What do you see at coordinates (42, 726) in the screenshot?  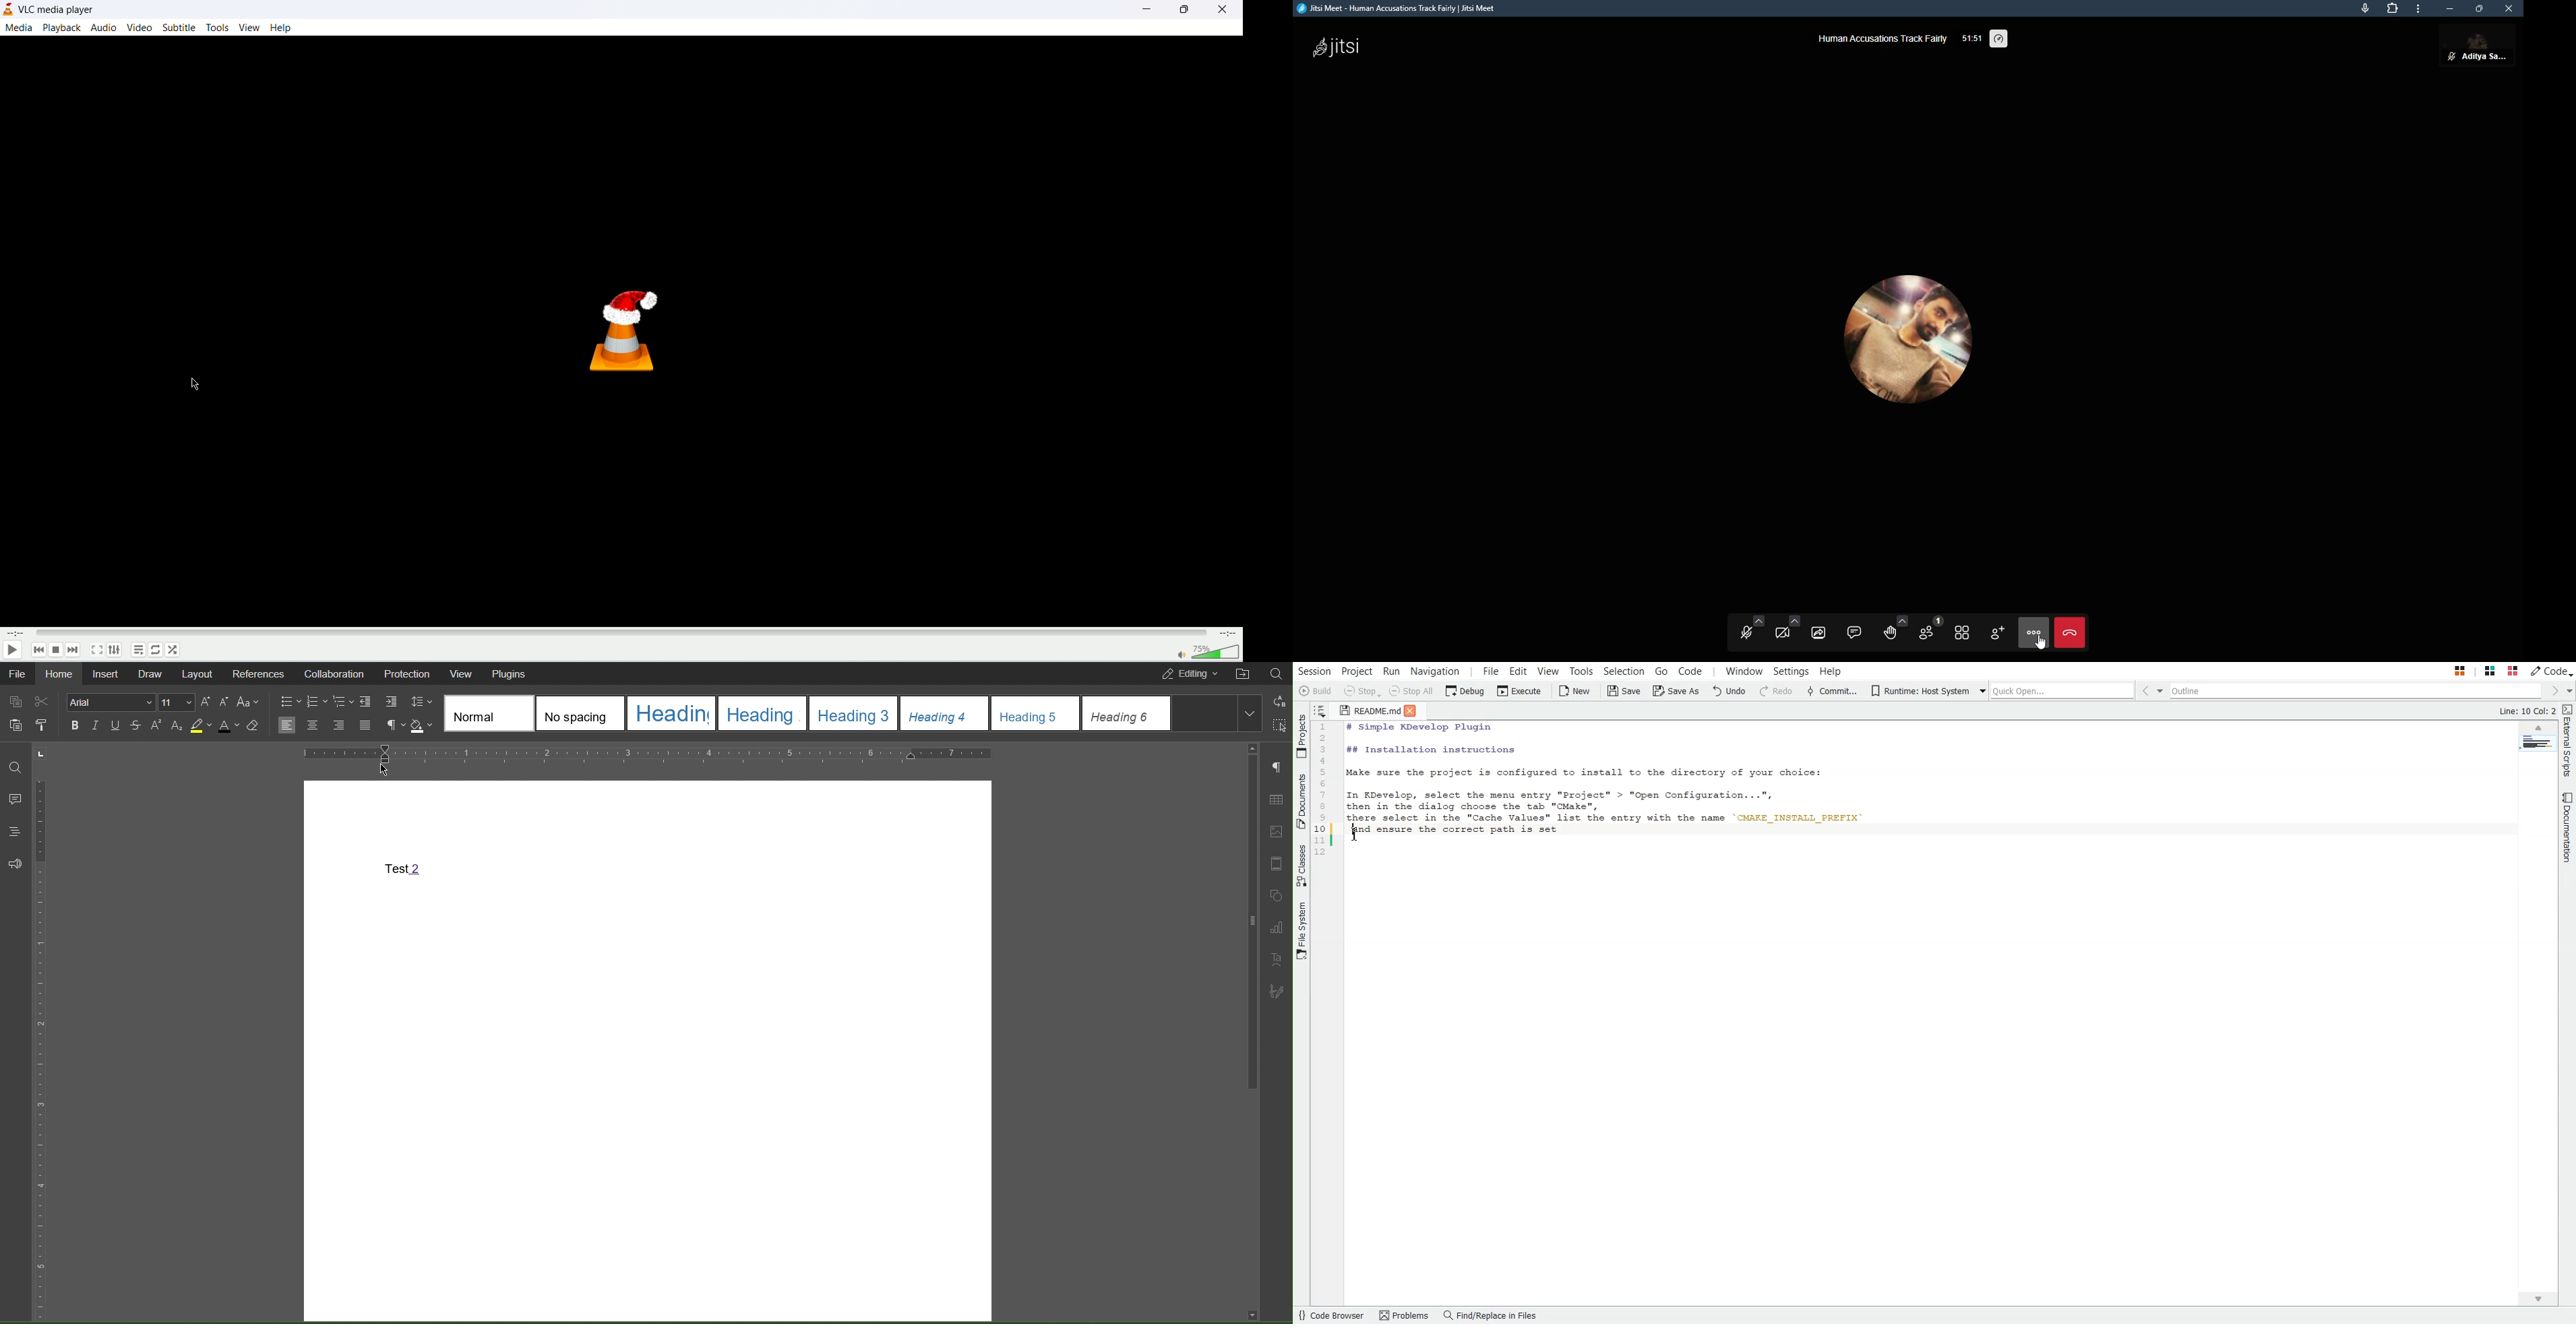 I see `print` at bounding box center [42, 726].